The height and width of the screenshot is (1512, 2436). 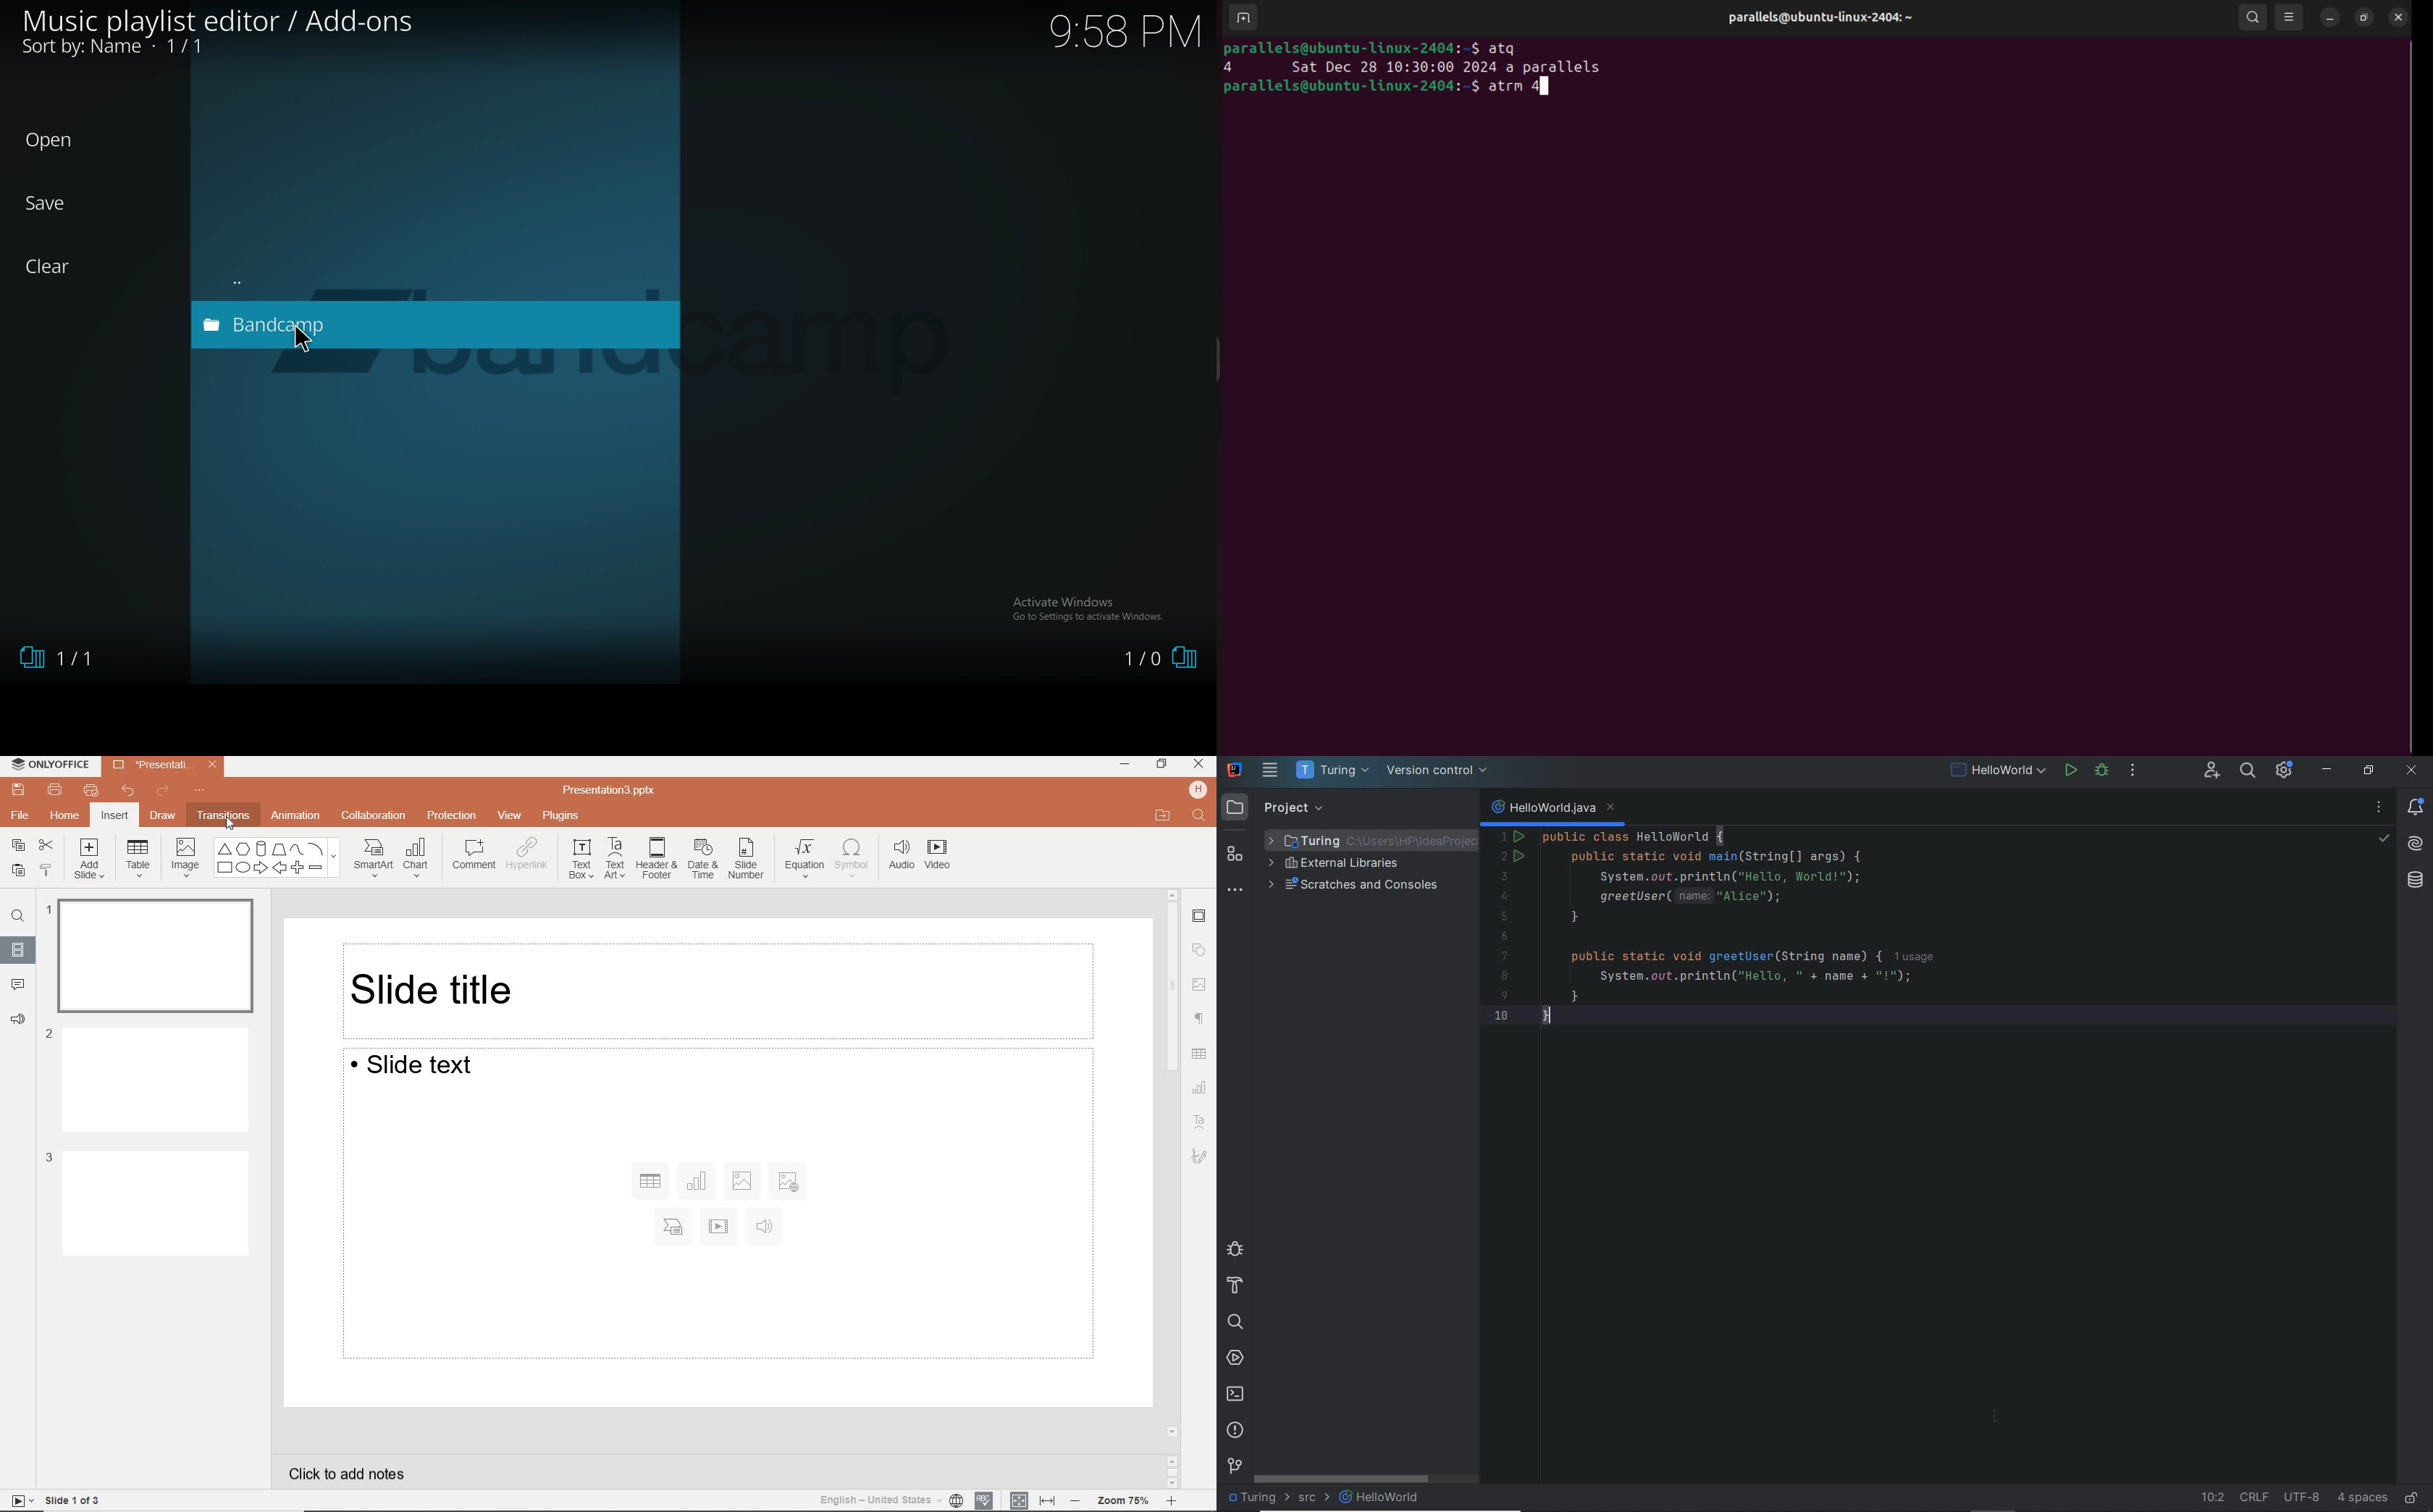 I want to click on Pointer Cursor, so click(x=317, y=342).